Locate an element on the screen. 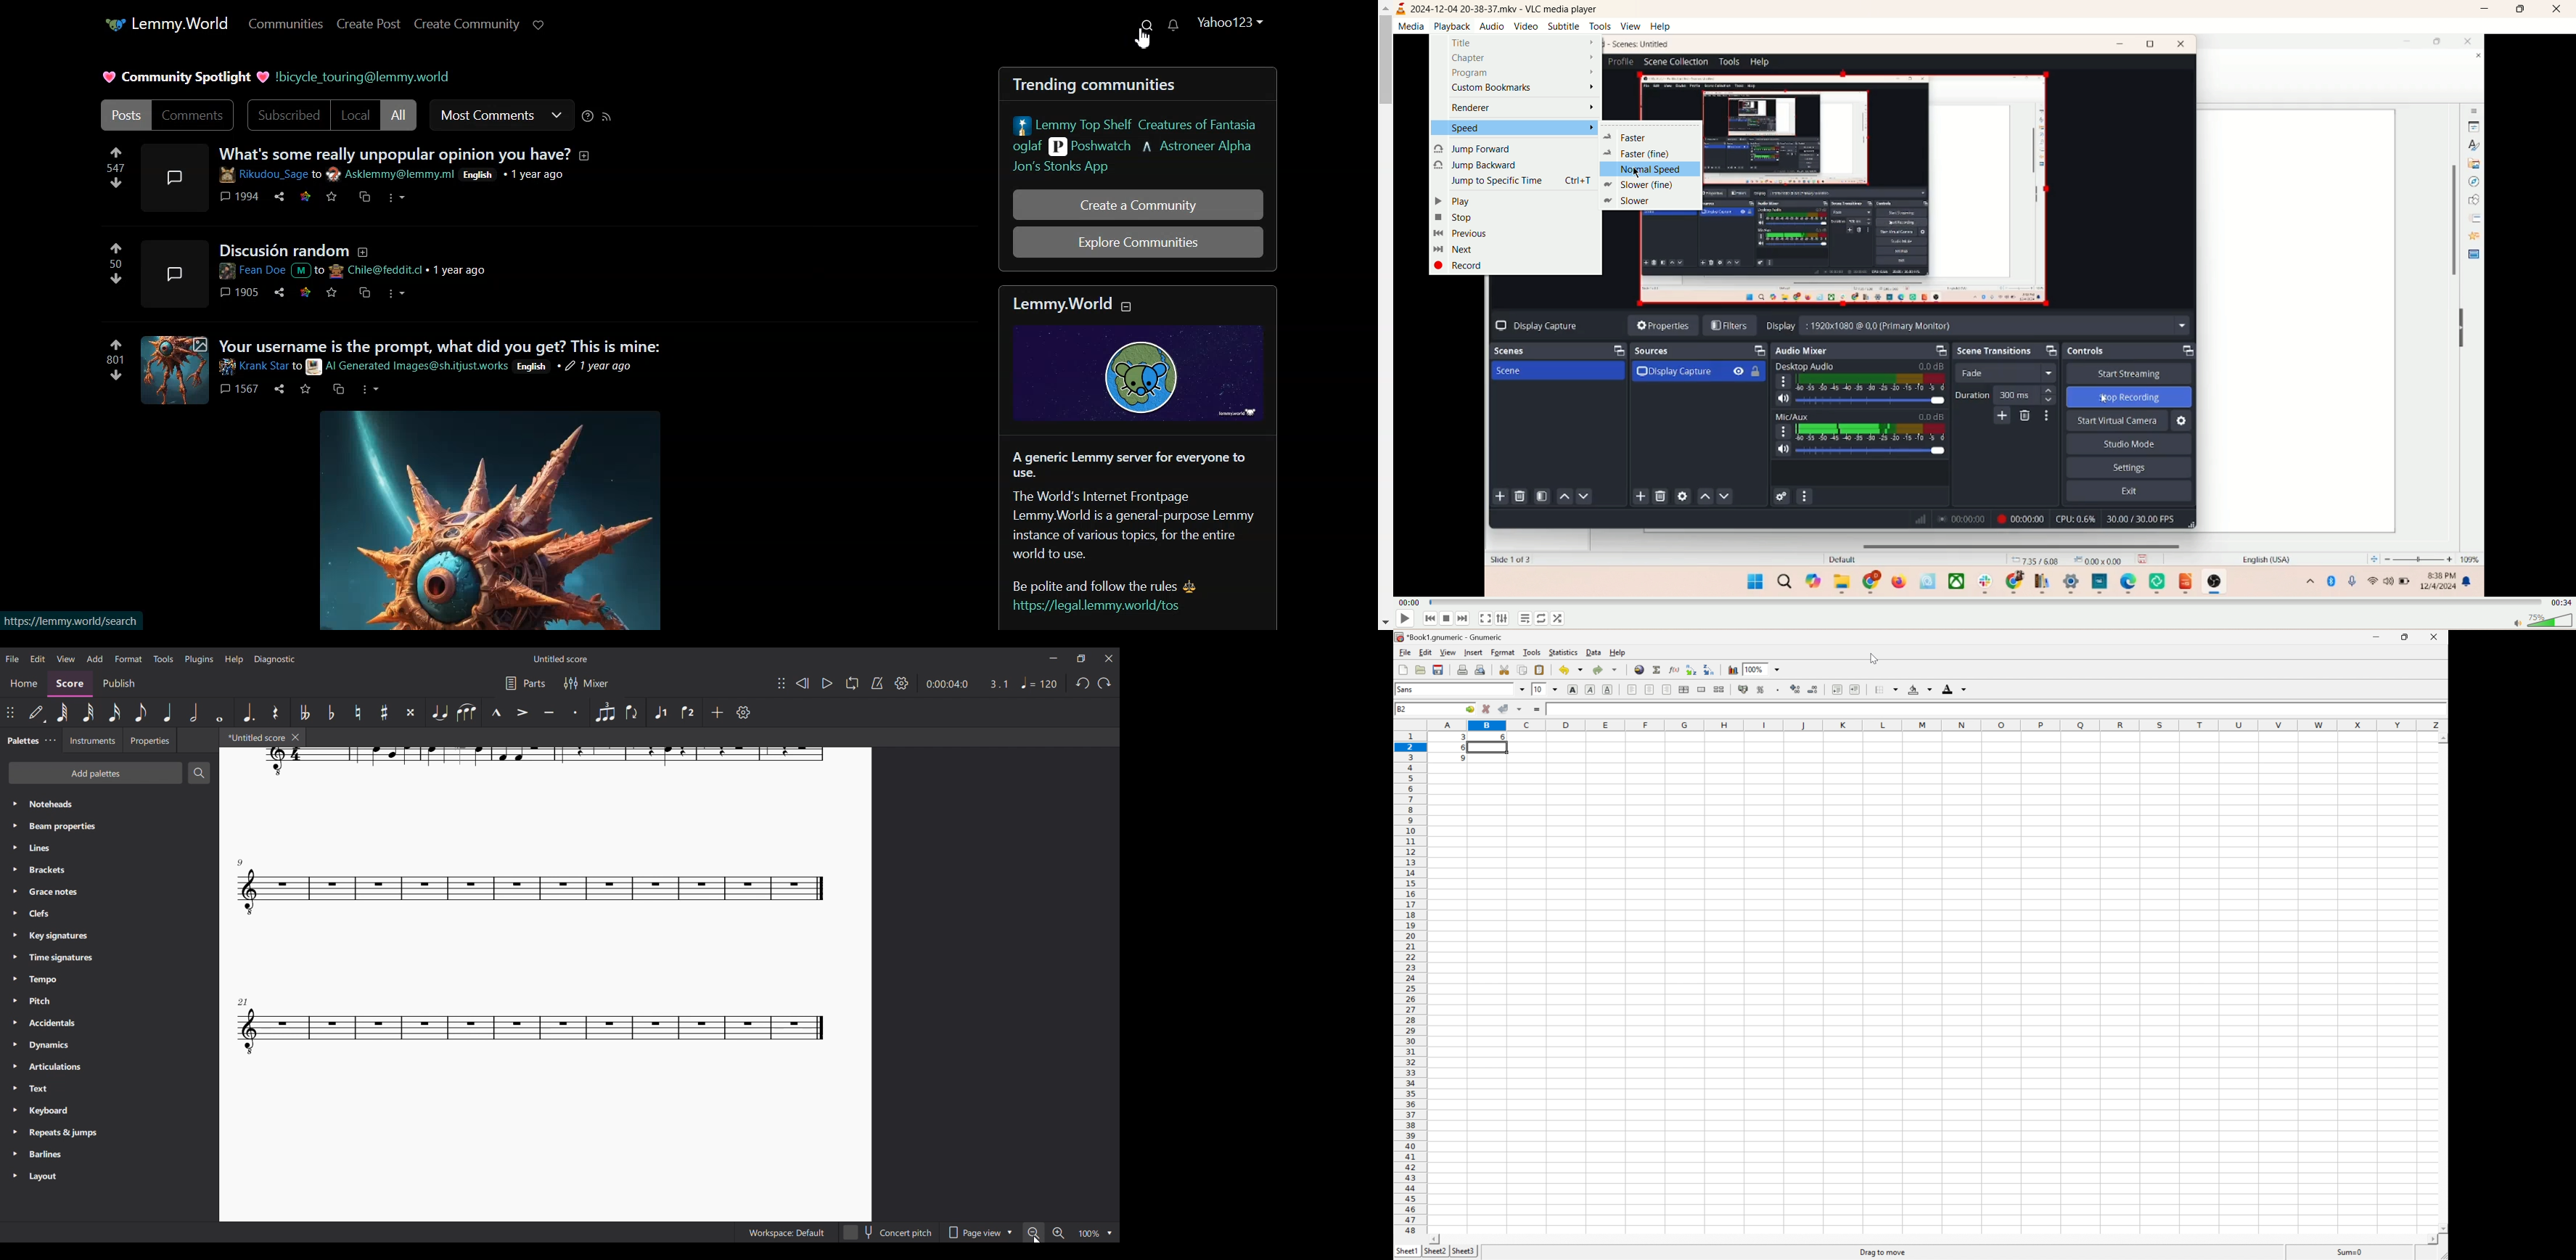  copy is located at coordinates (364, 294).